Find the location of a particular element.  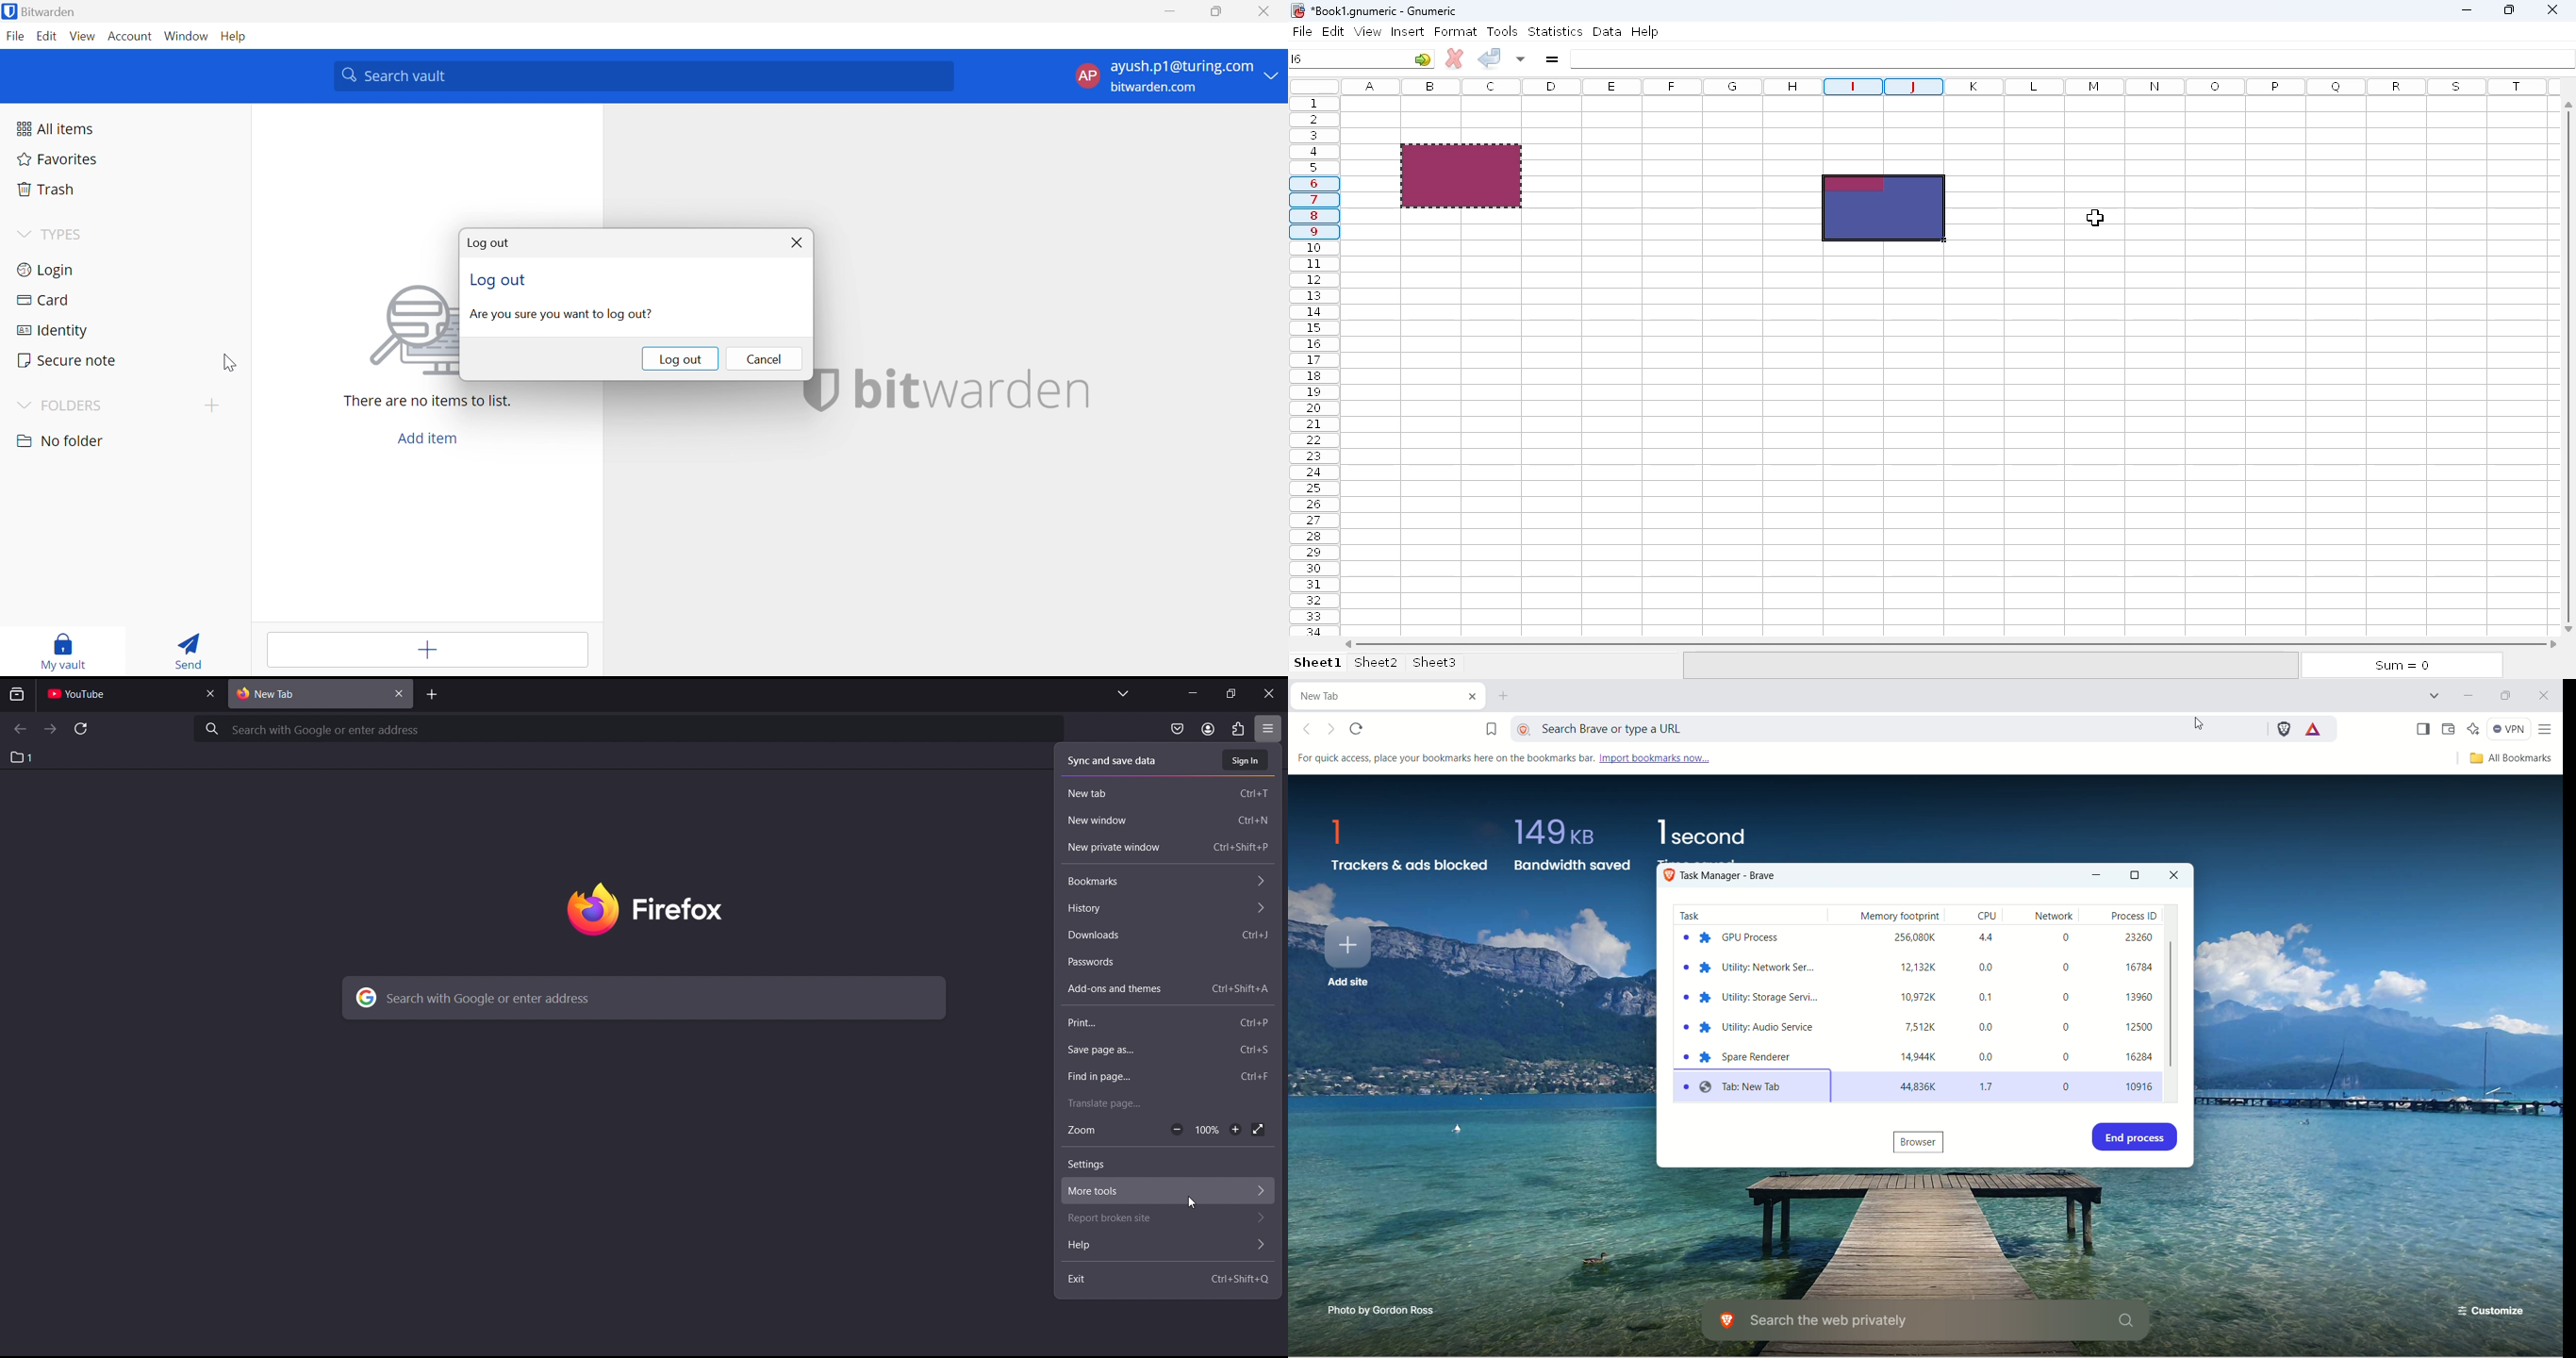

new window is located at coordinates (1105, 822).